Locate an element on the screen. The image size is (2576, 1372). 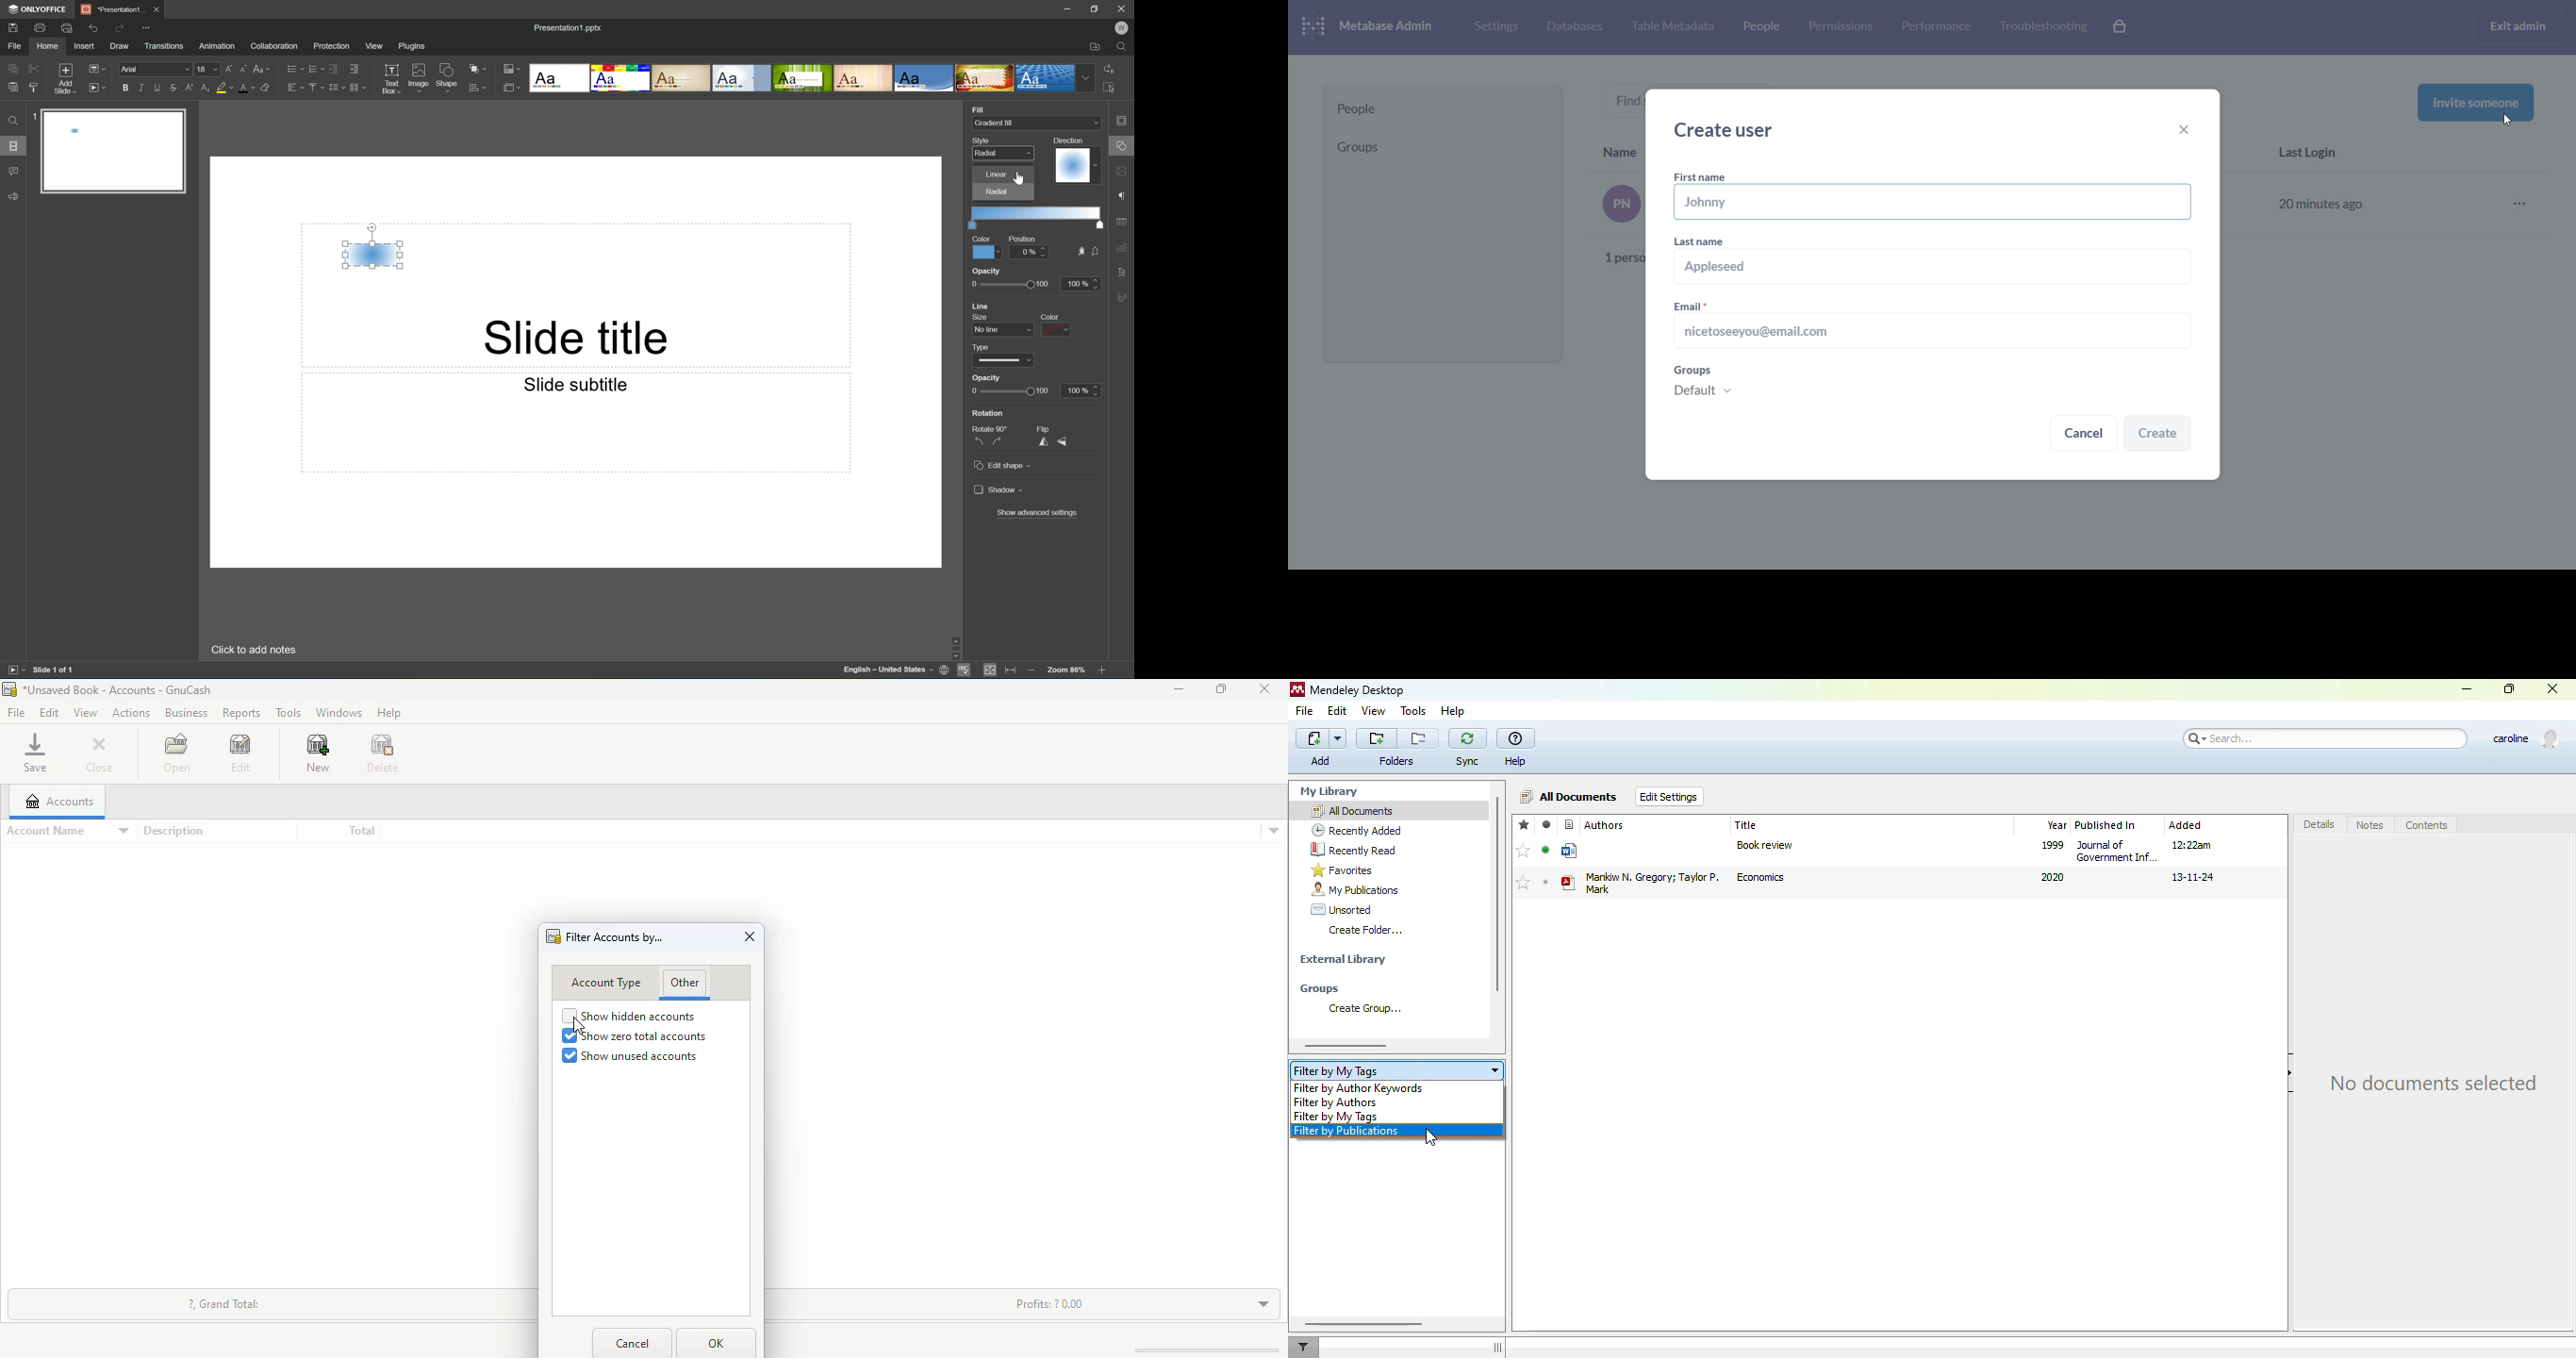
edit settings is located at coordinates (1669, 797).